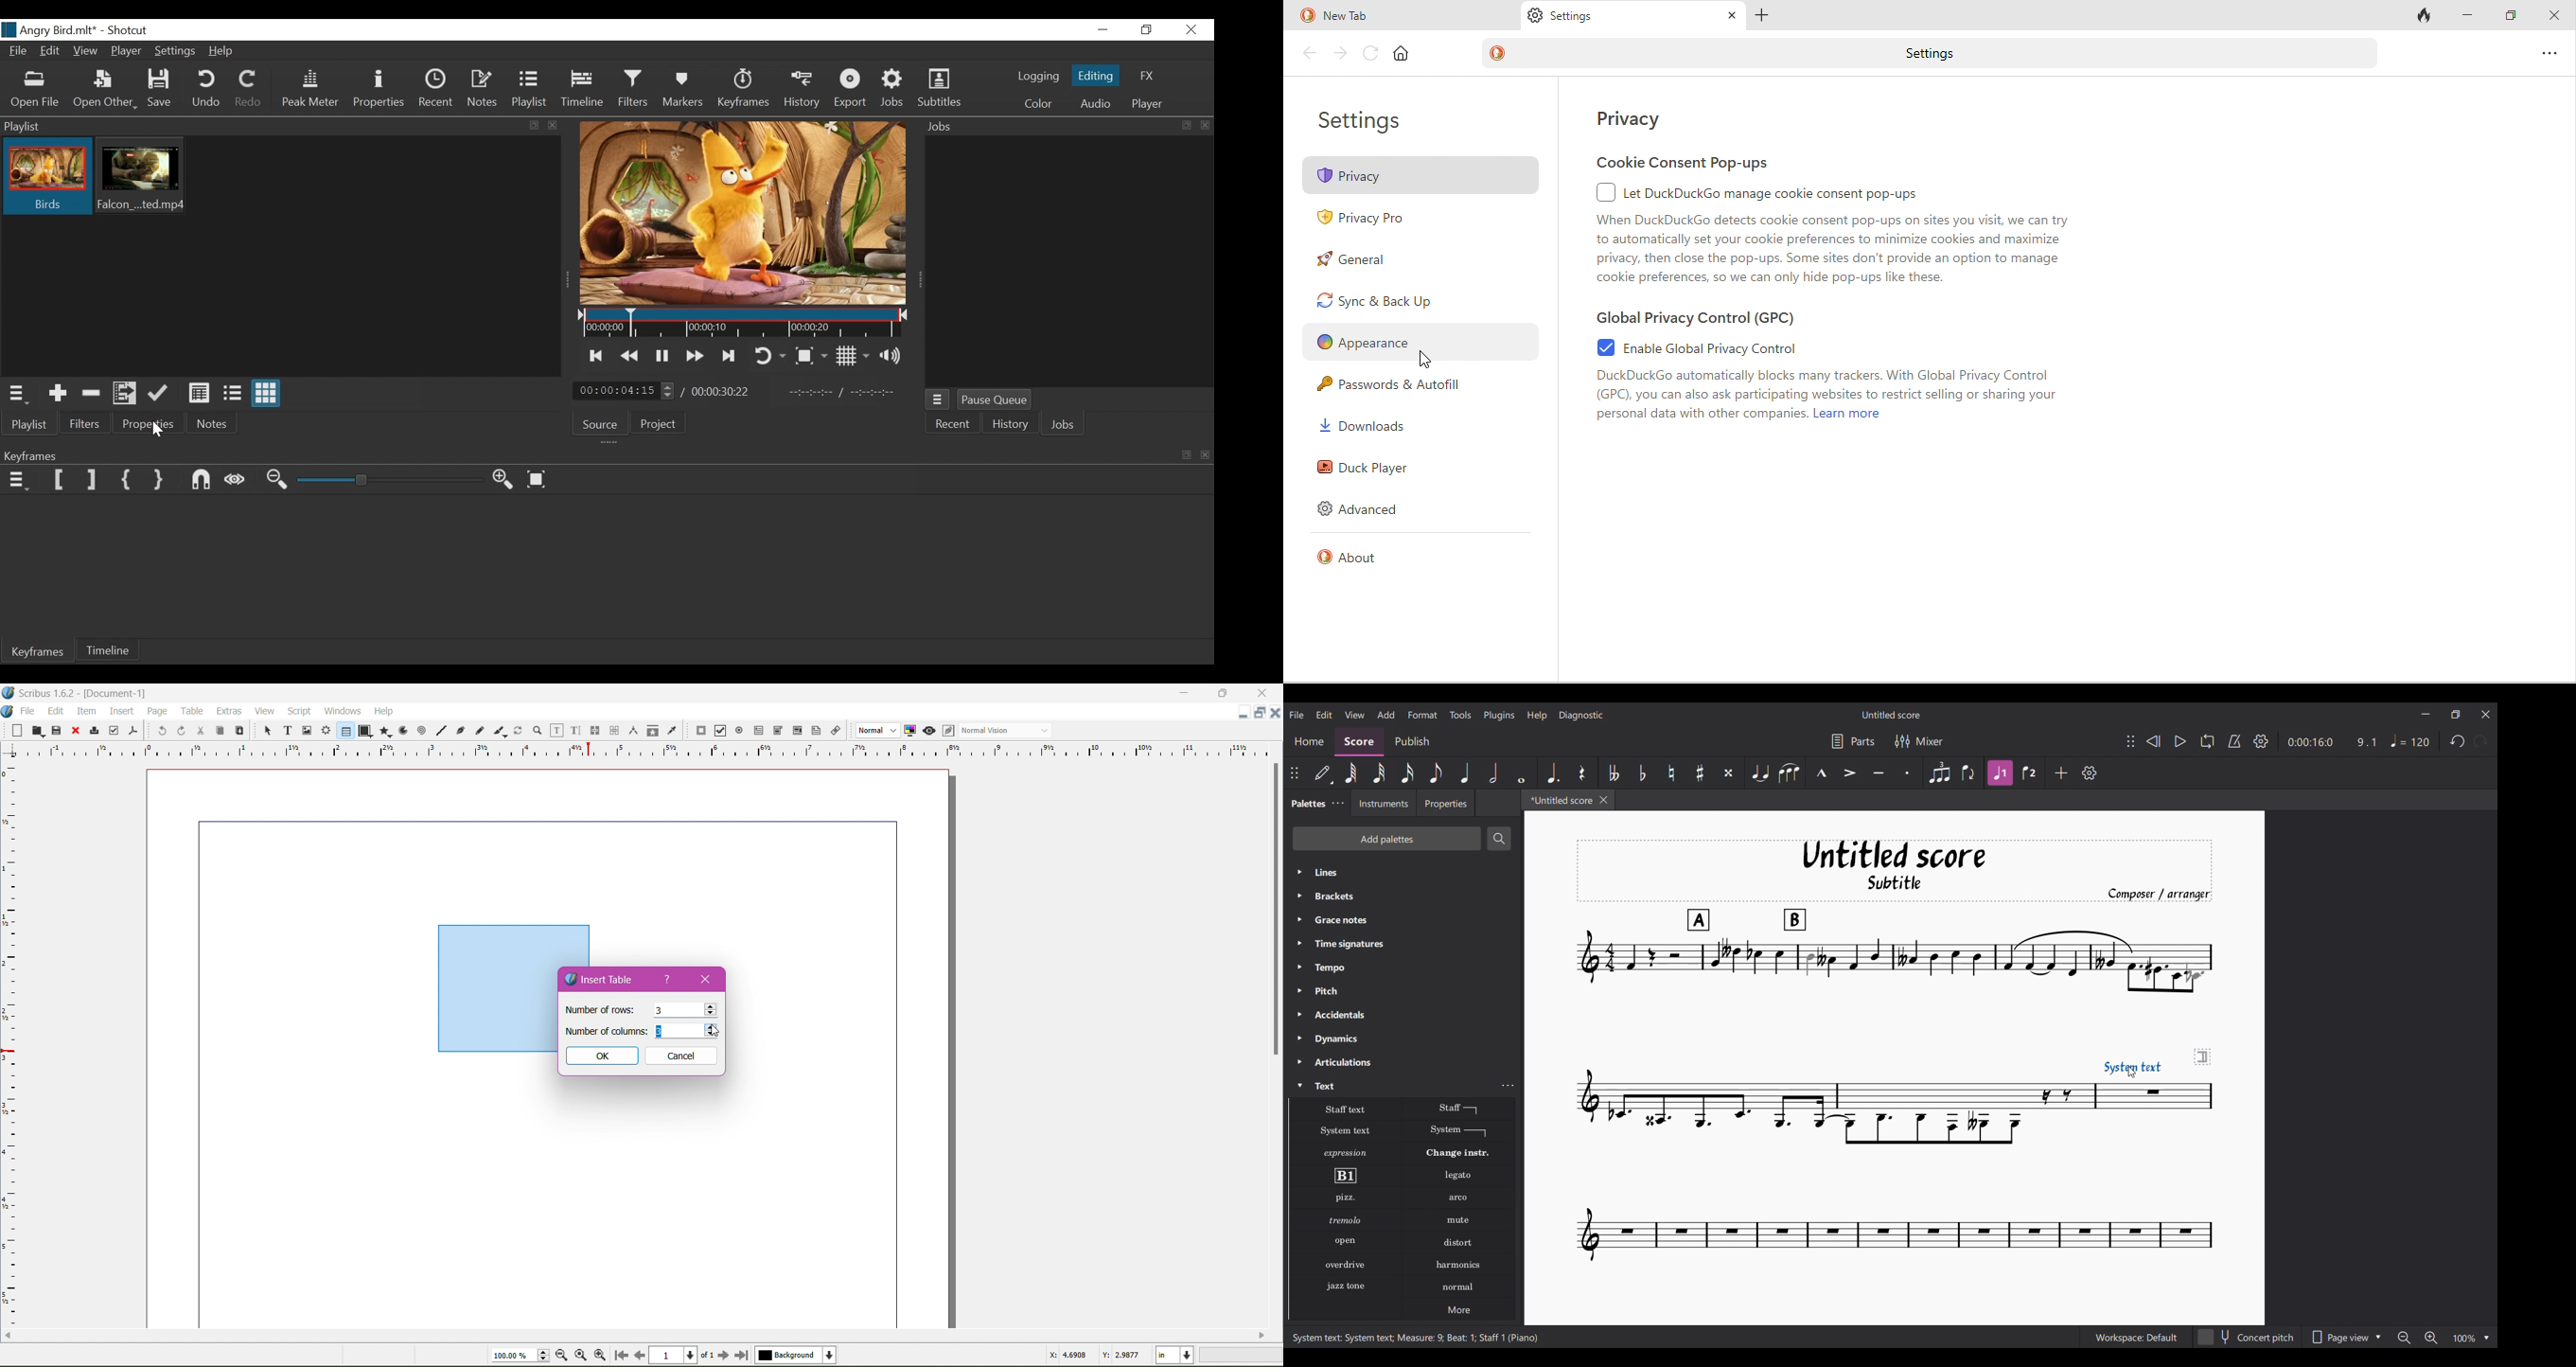 Image resolution: width=2576 pixels, height=1372 pixels. I want to click on , so click(597, 422).